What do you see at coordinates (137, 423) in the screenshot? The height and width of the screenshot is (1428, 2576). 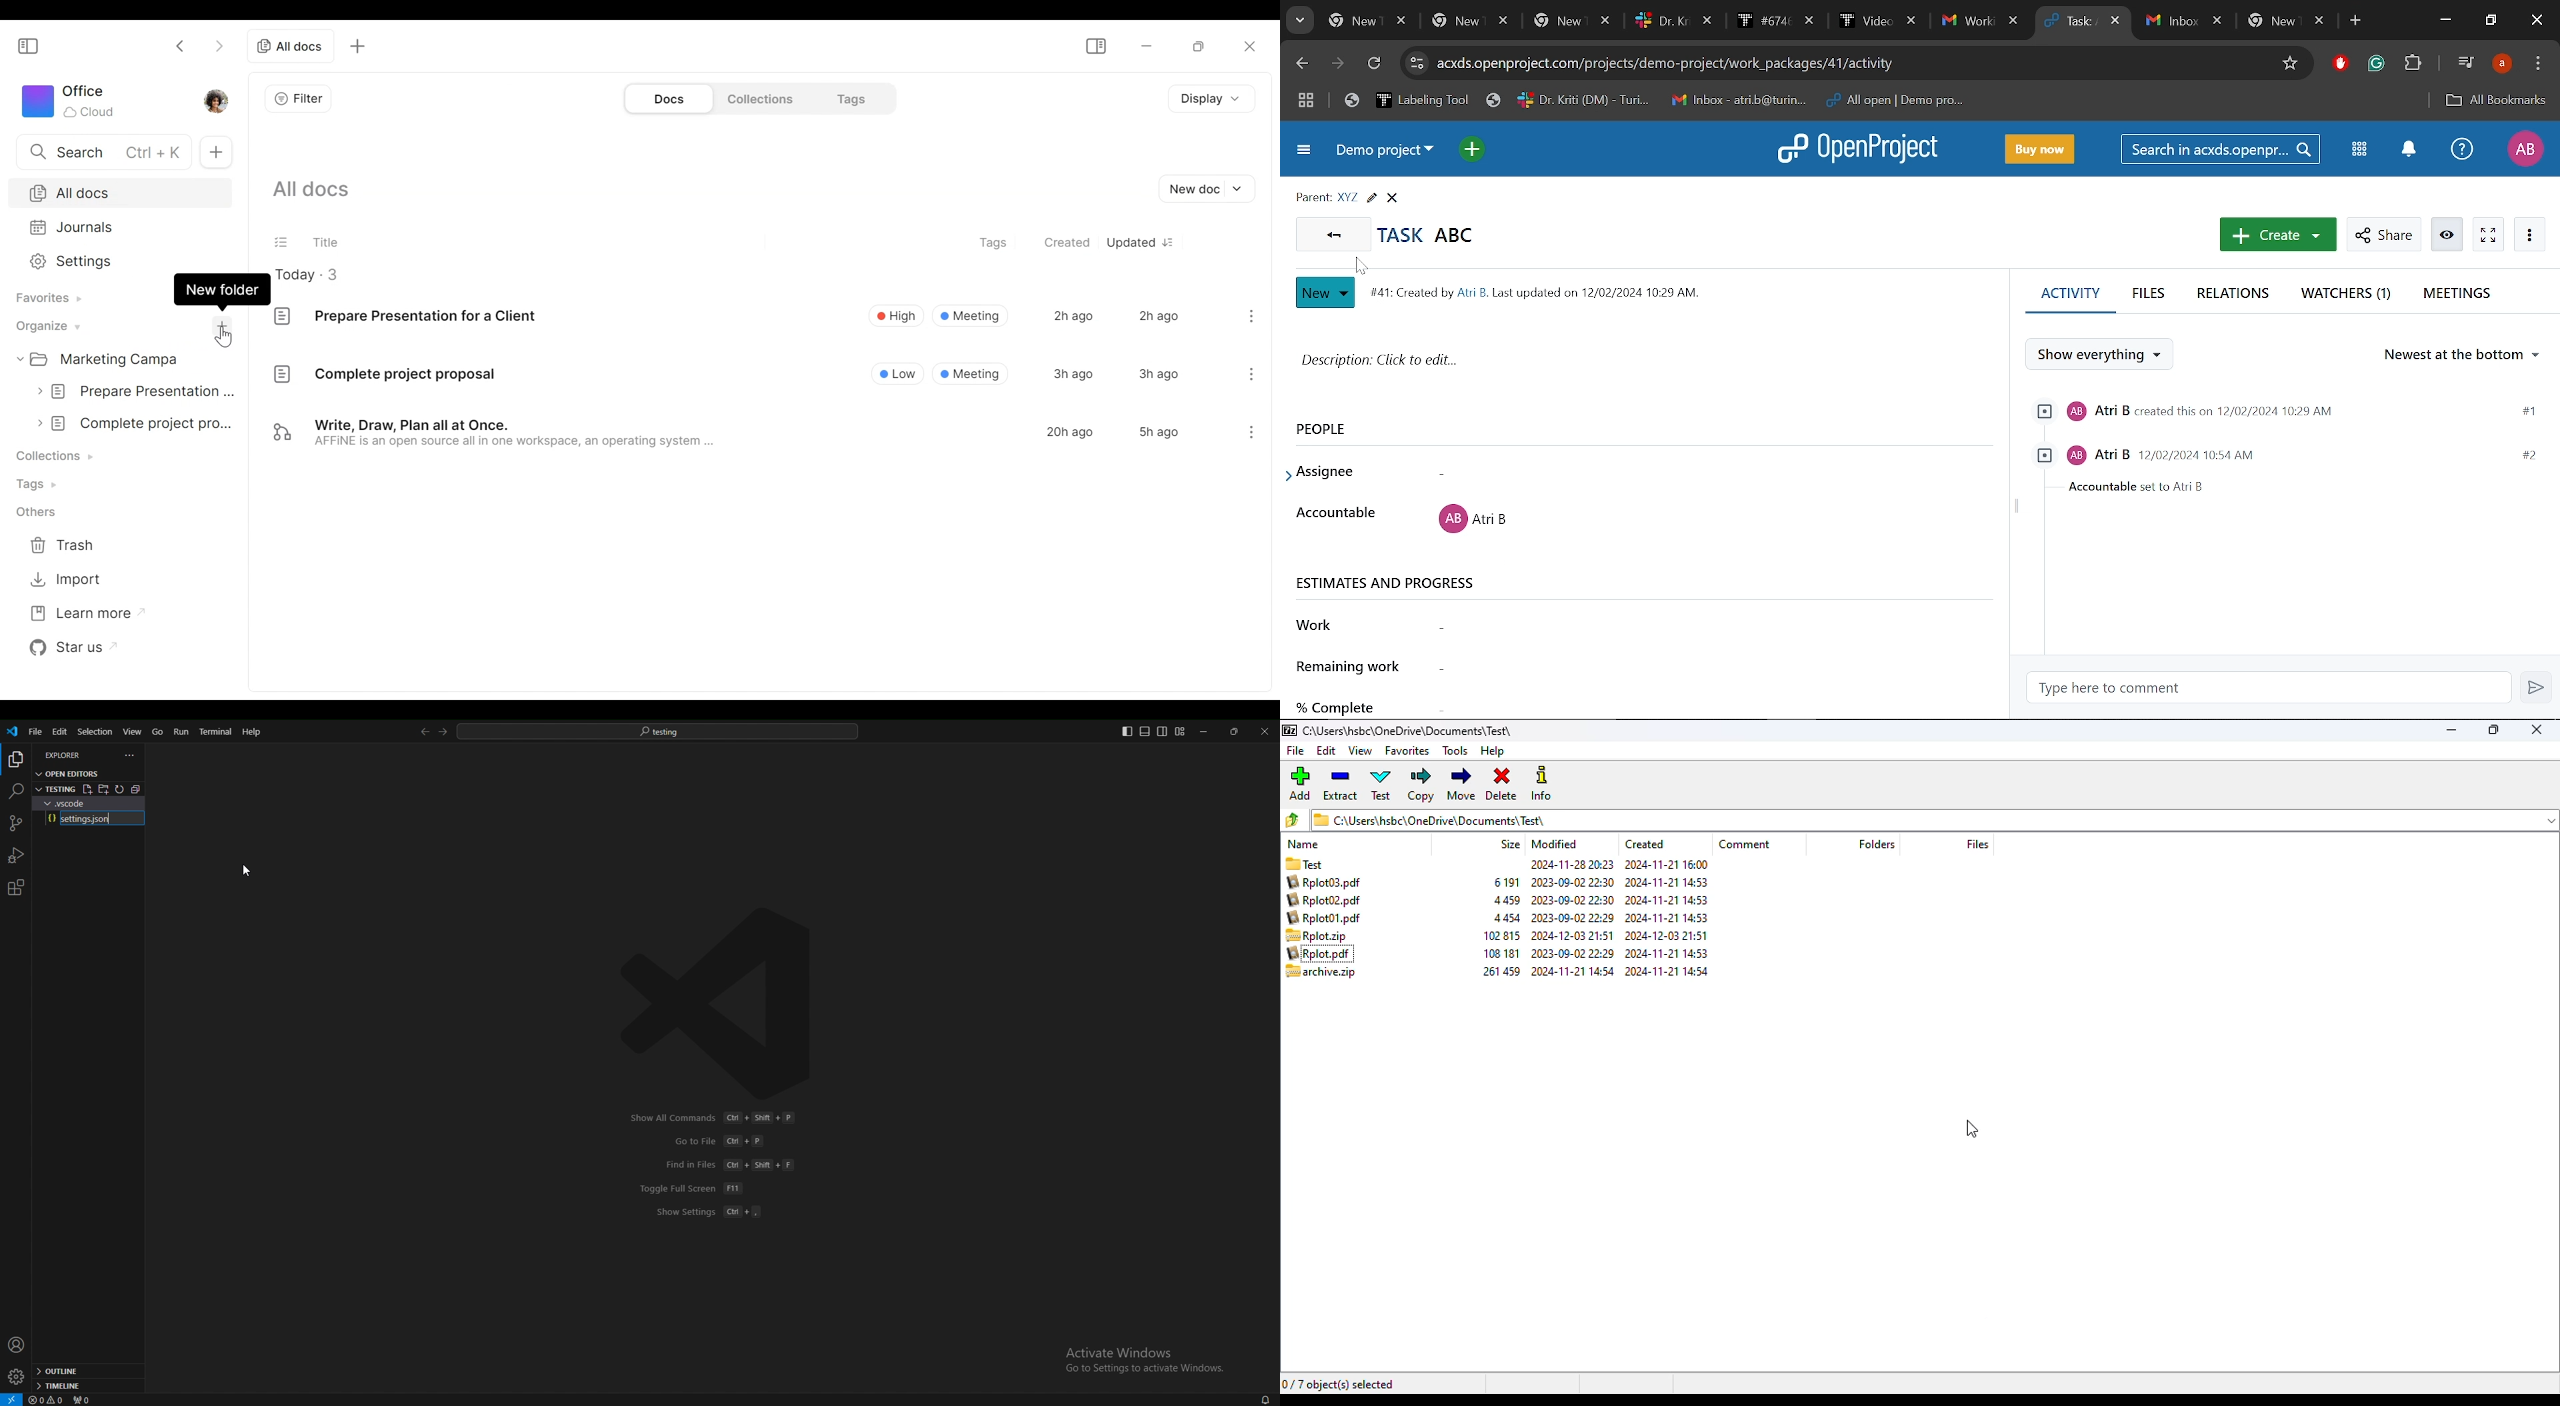 I see `complete project` at bounding box center [137, 423].